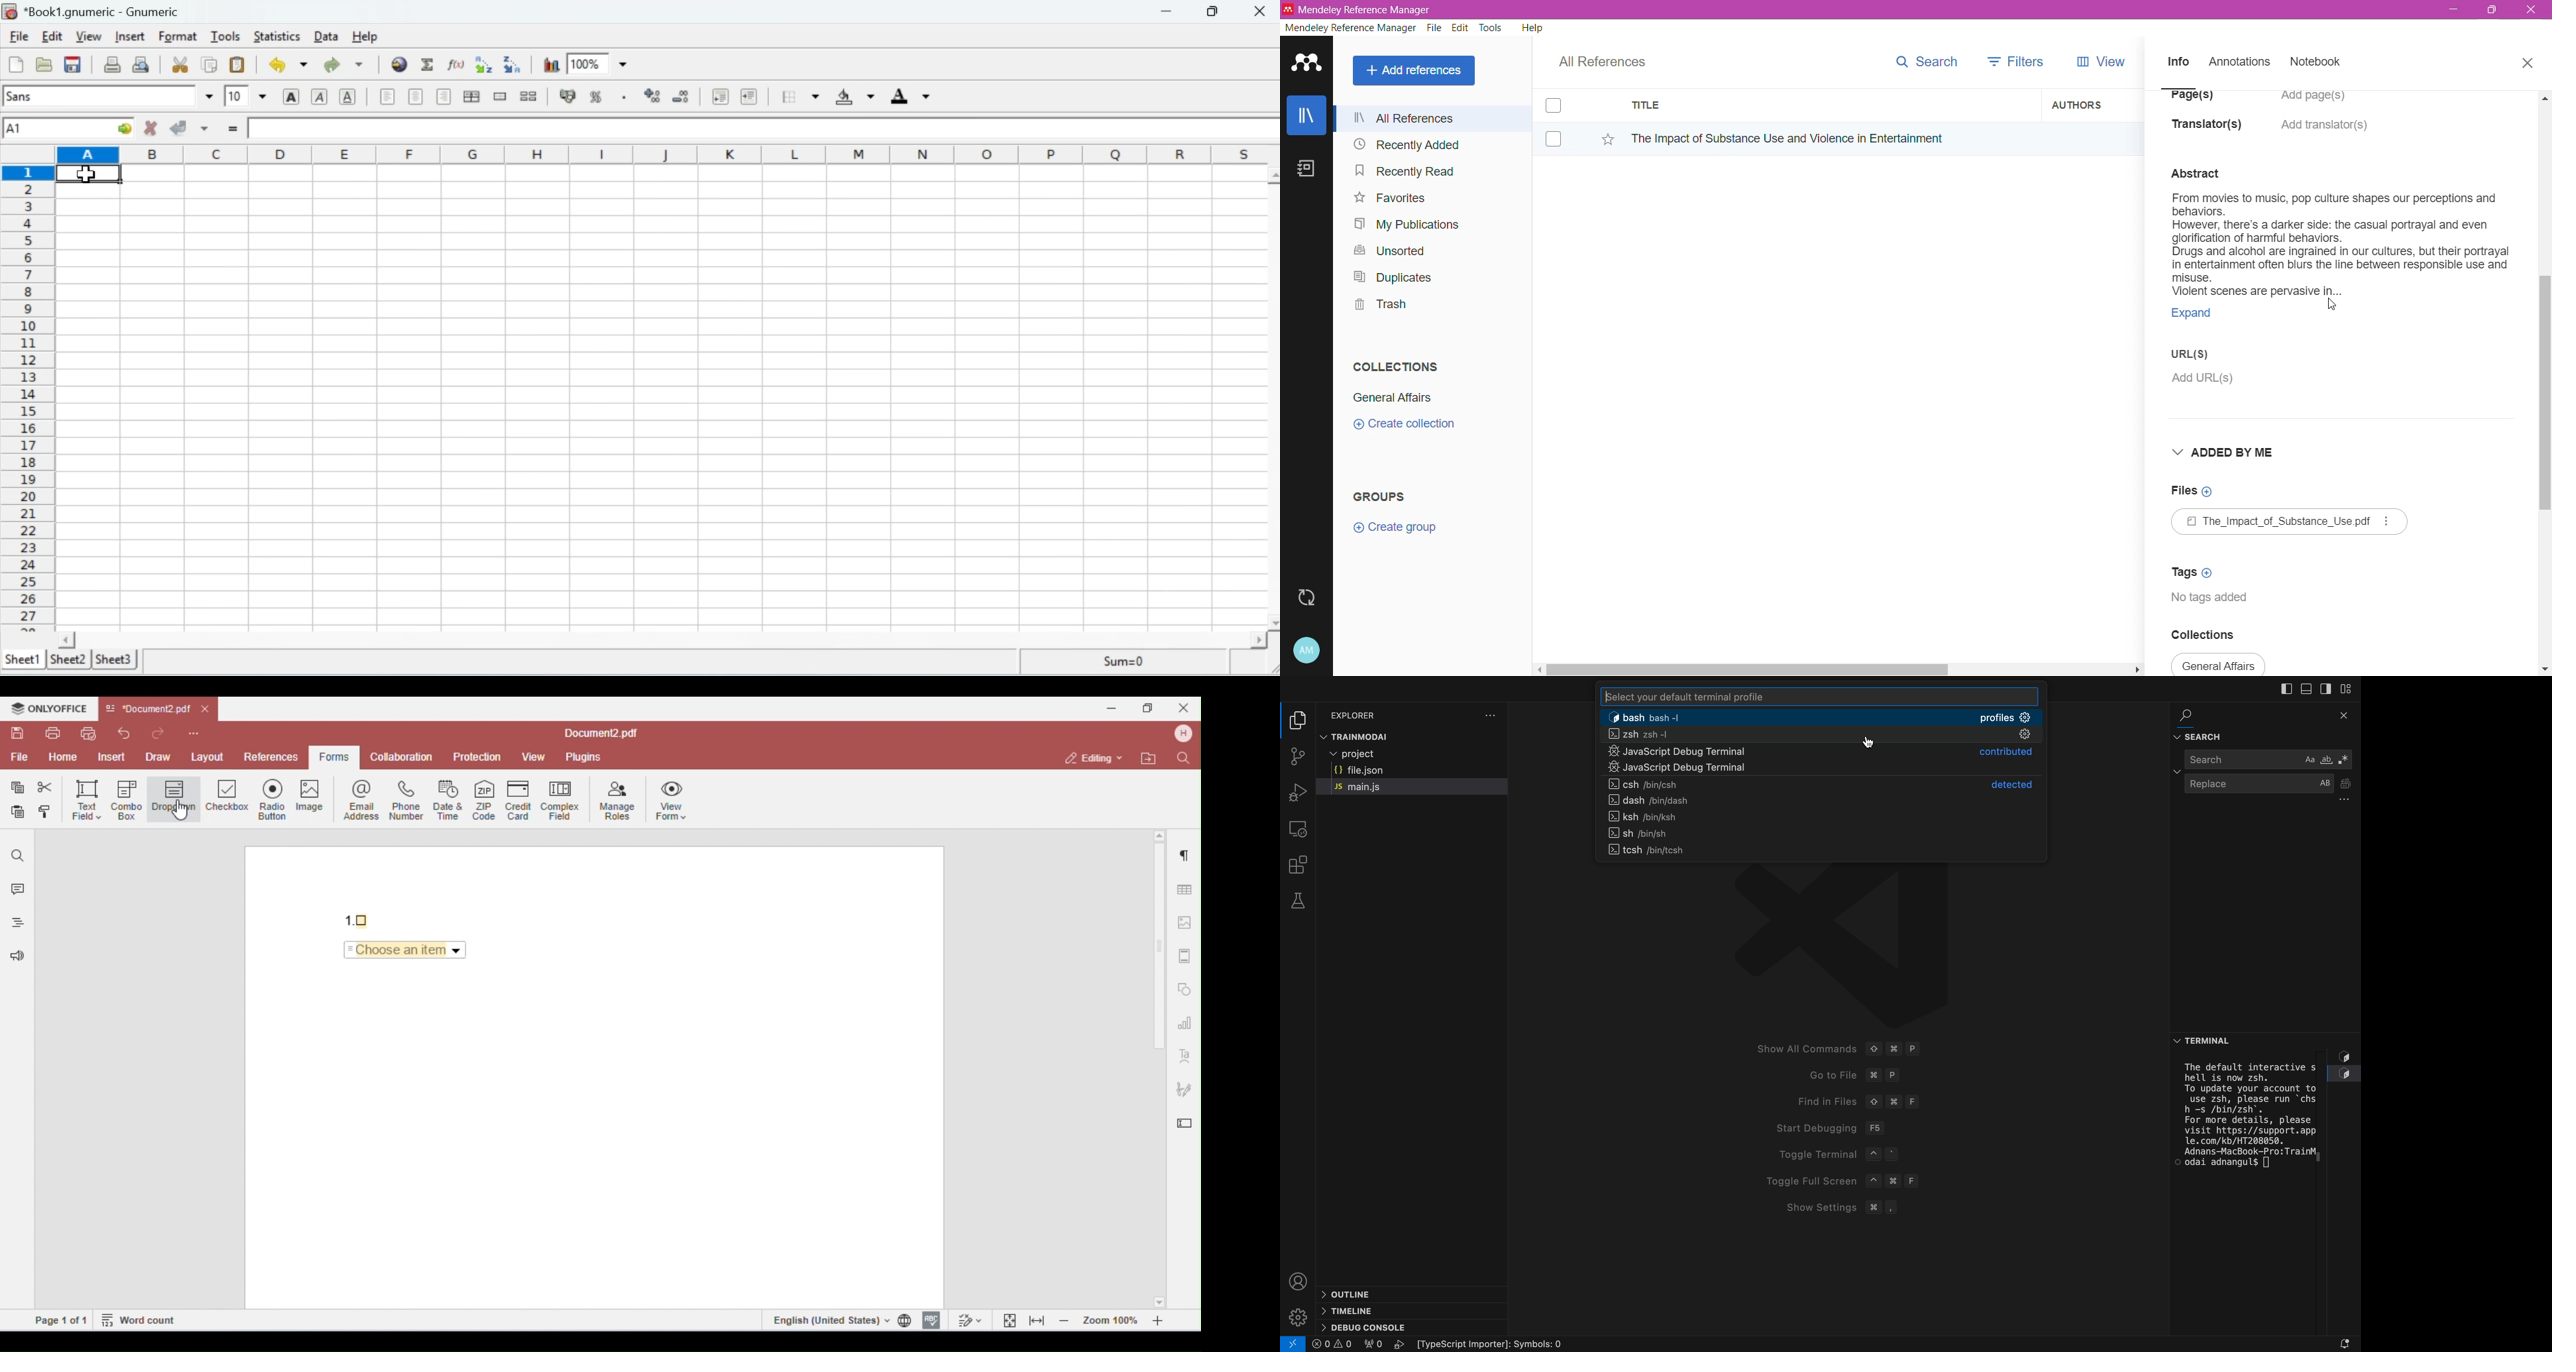 The width and height of the screenshot is (2576, 1372). What do you see at coordinates (1531, 27) in the screenshot?
I see `Help` at bounding box center [1531, 27].